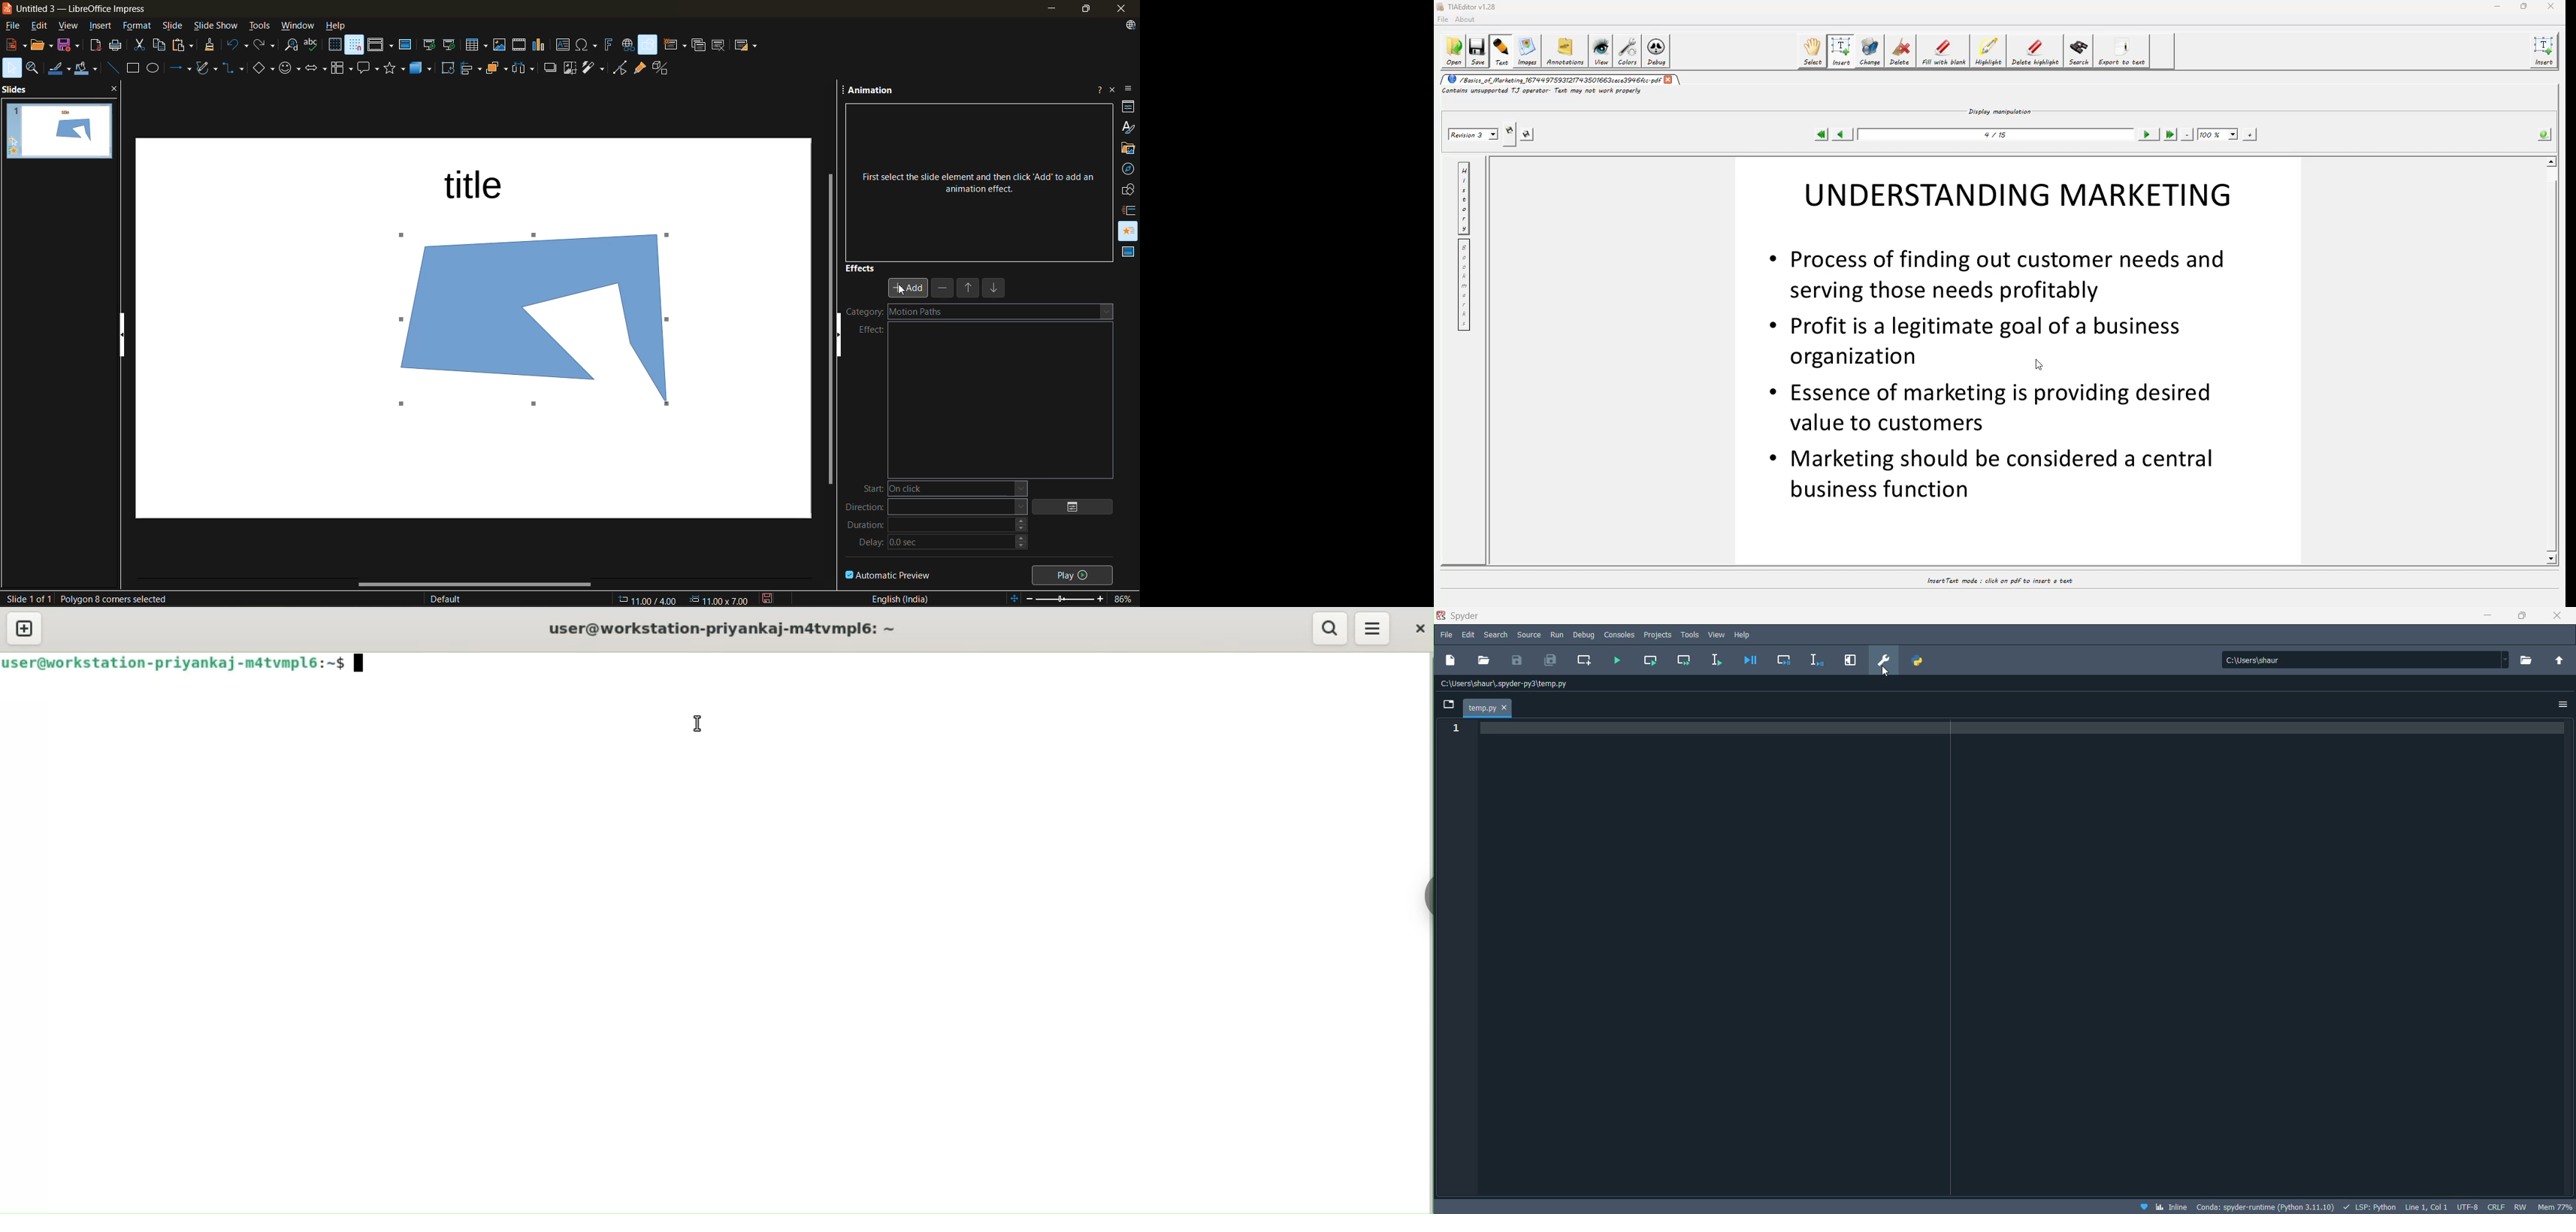 This screenshot has height=1232, width=2576. I want to click on coordinates, so click(683, 598).